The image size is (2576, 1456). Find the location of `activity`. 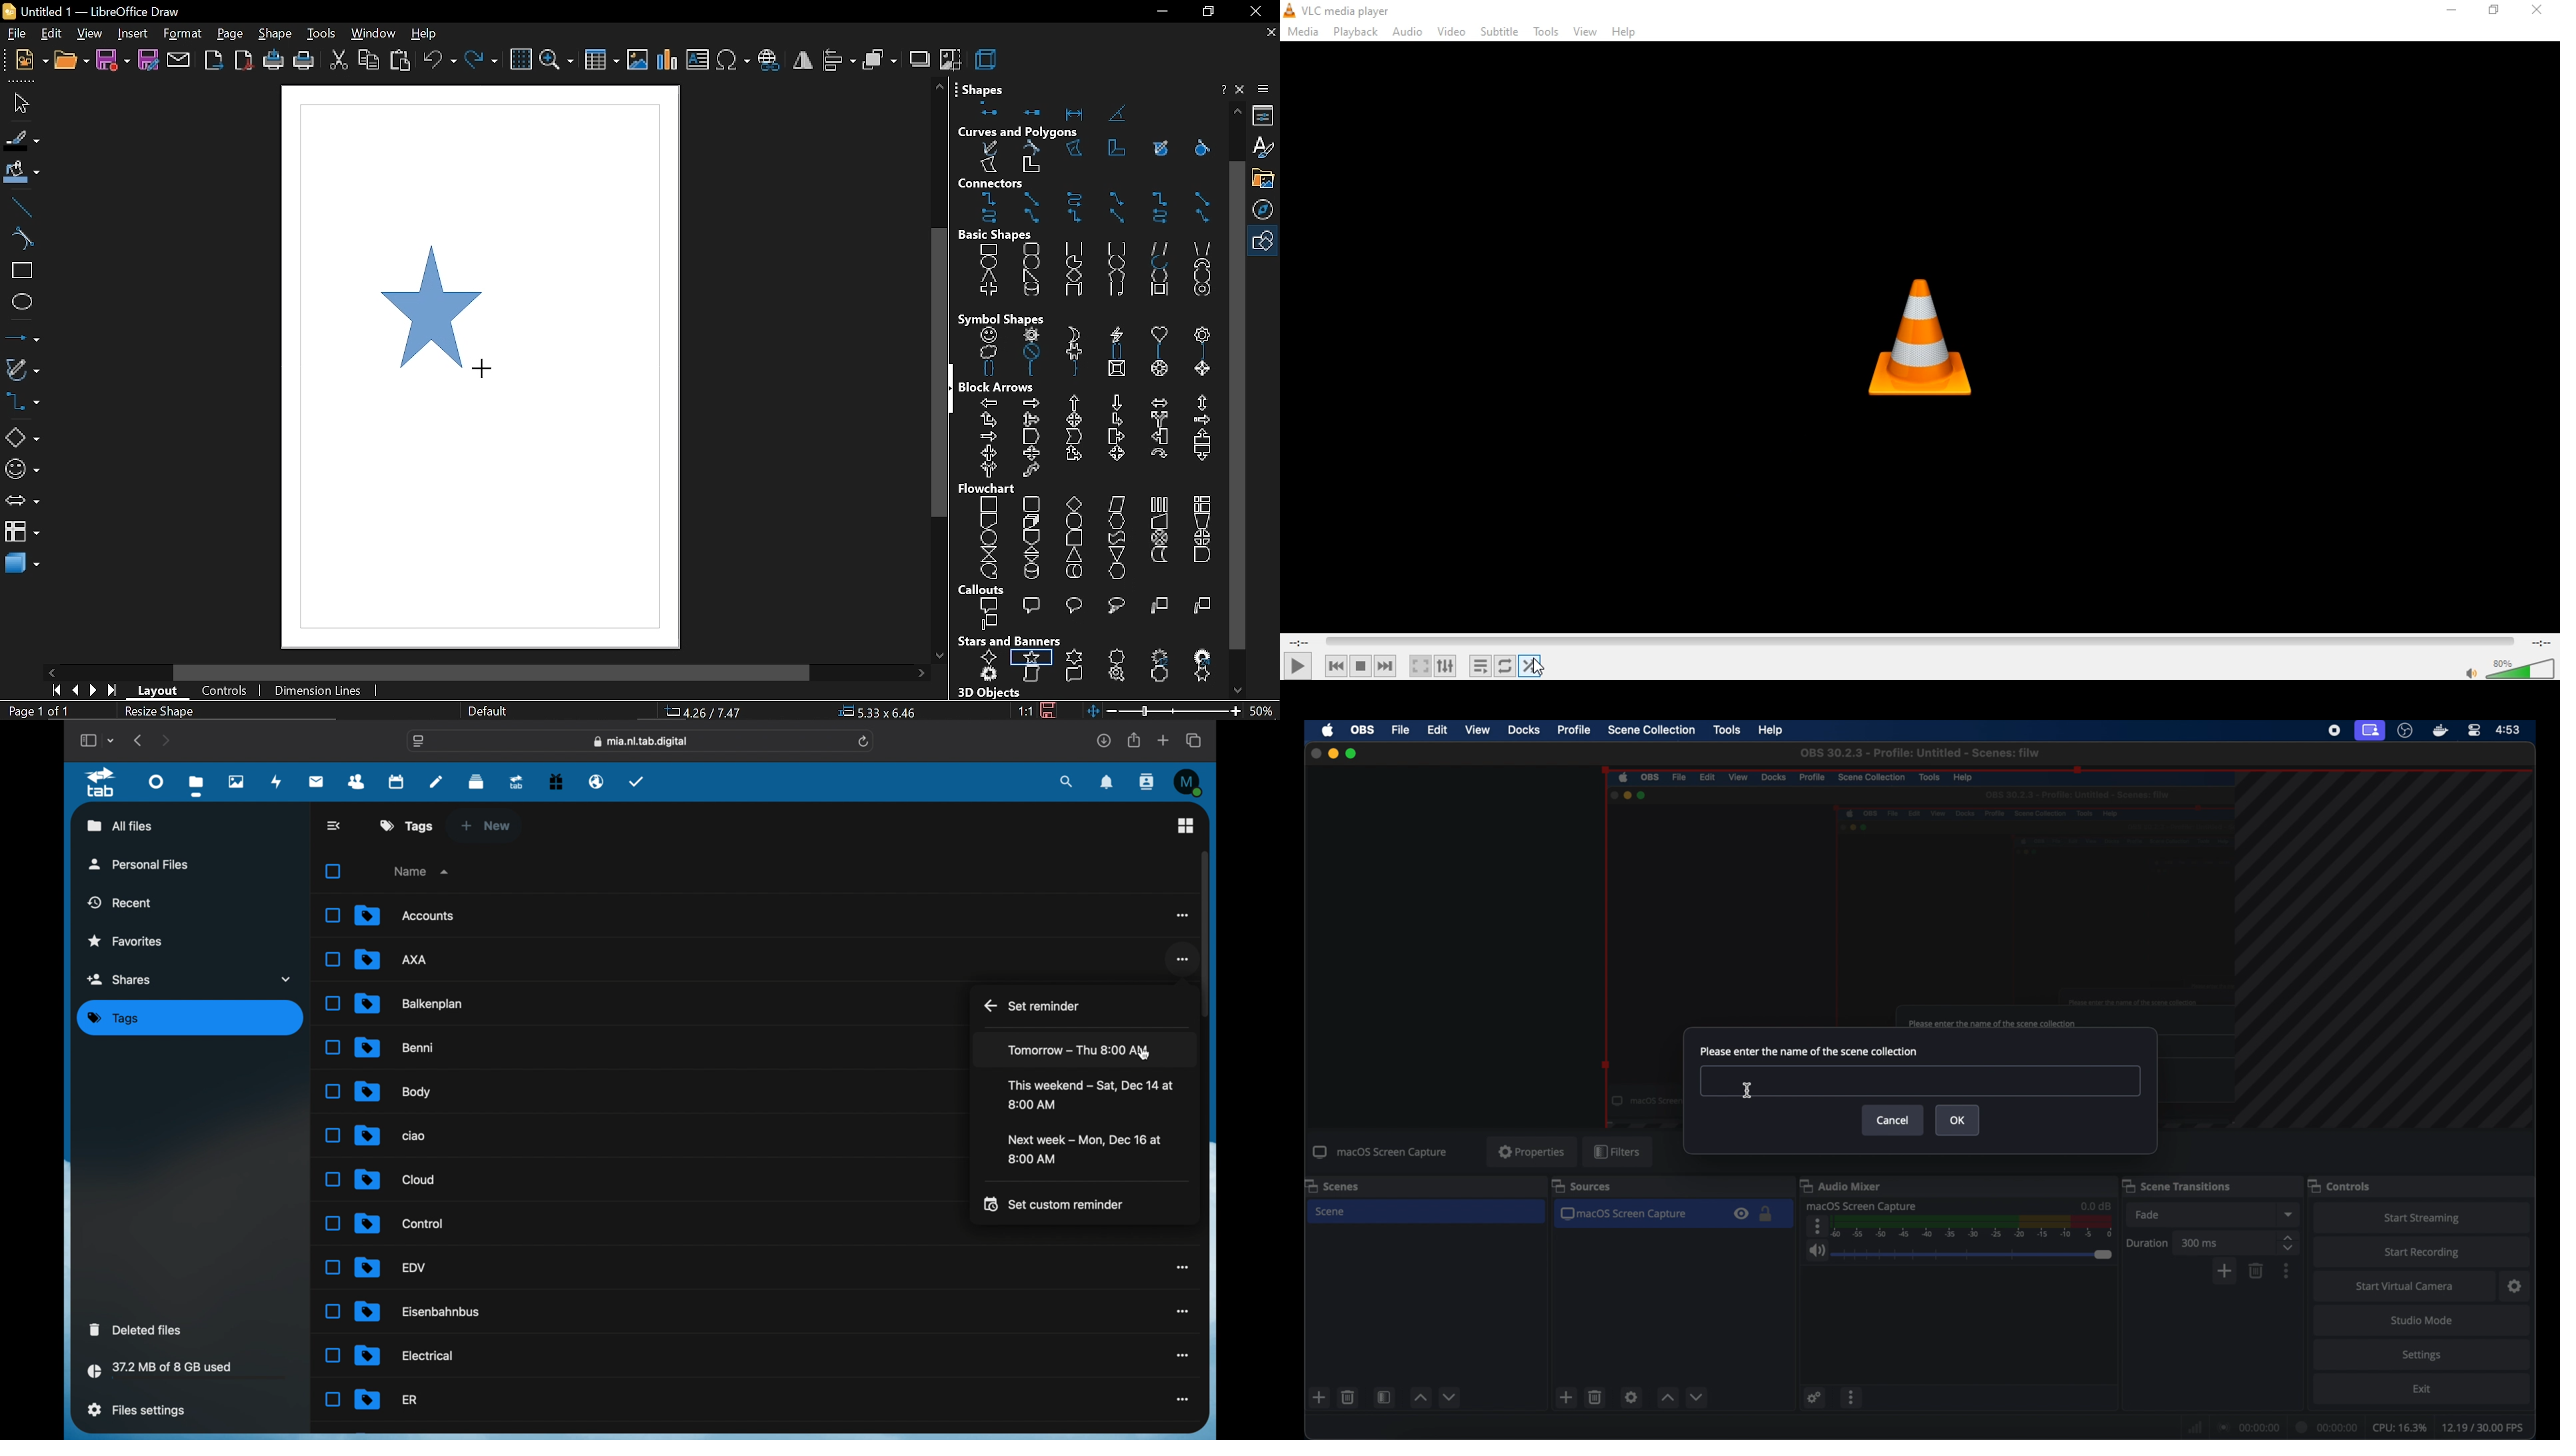

activity is located at coordinates (277, 781).